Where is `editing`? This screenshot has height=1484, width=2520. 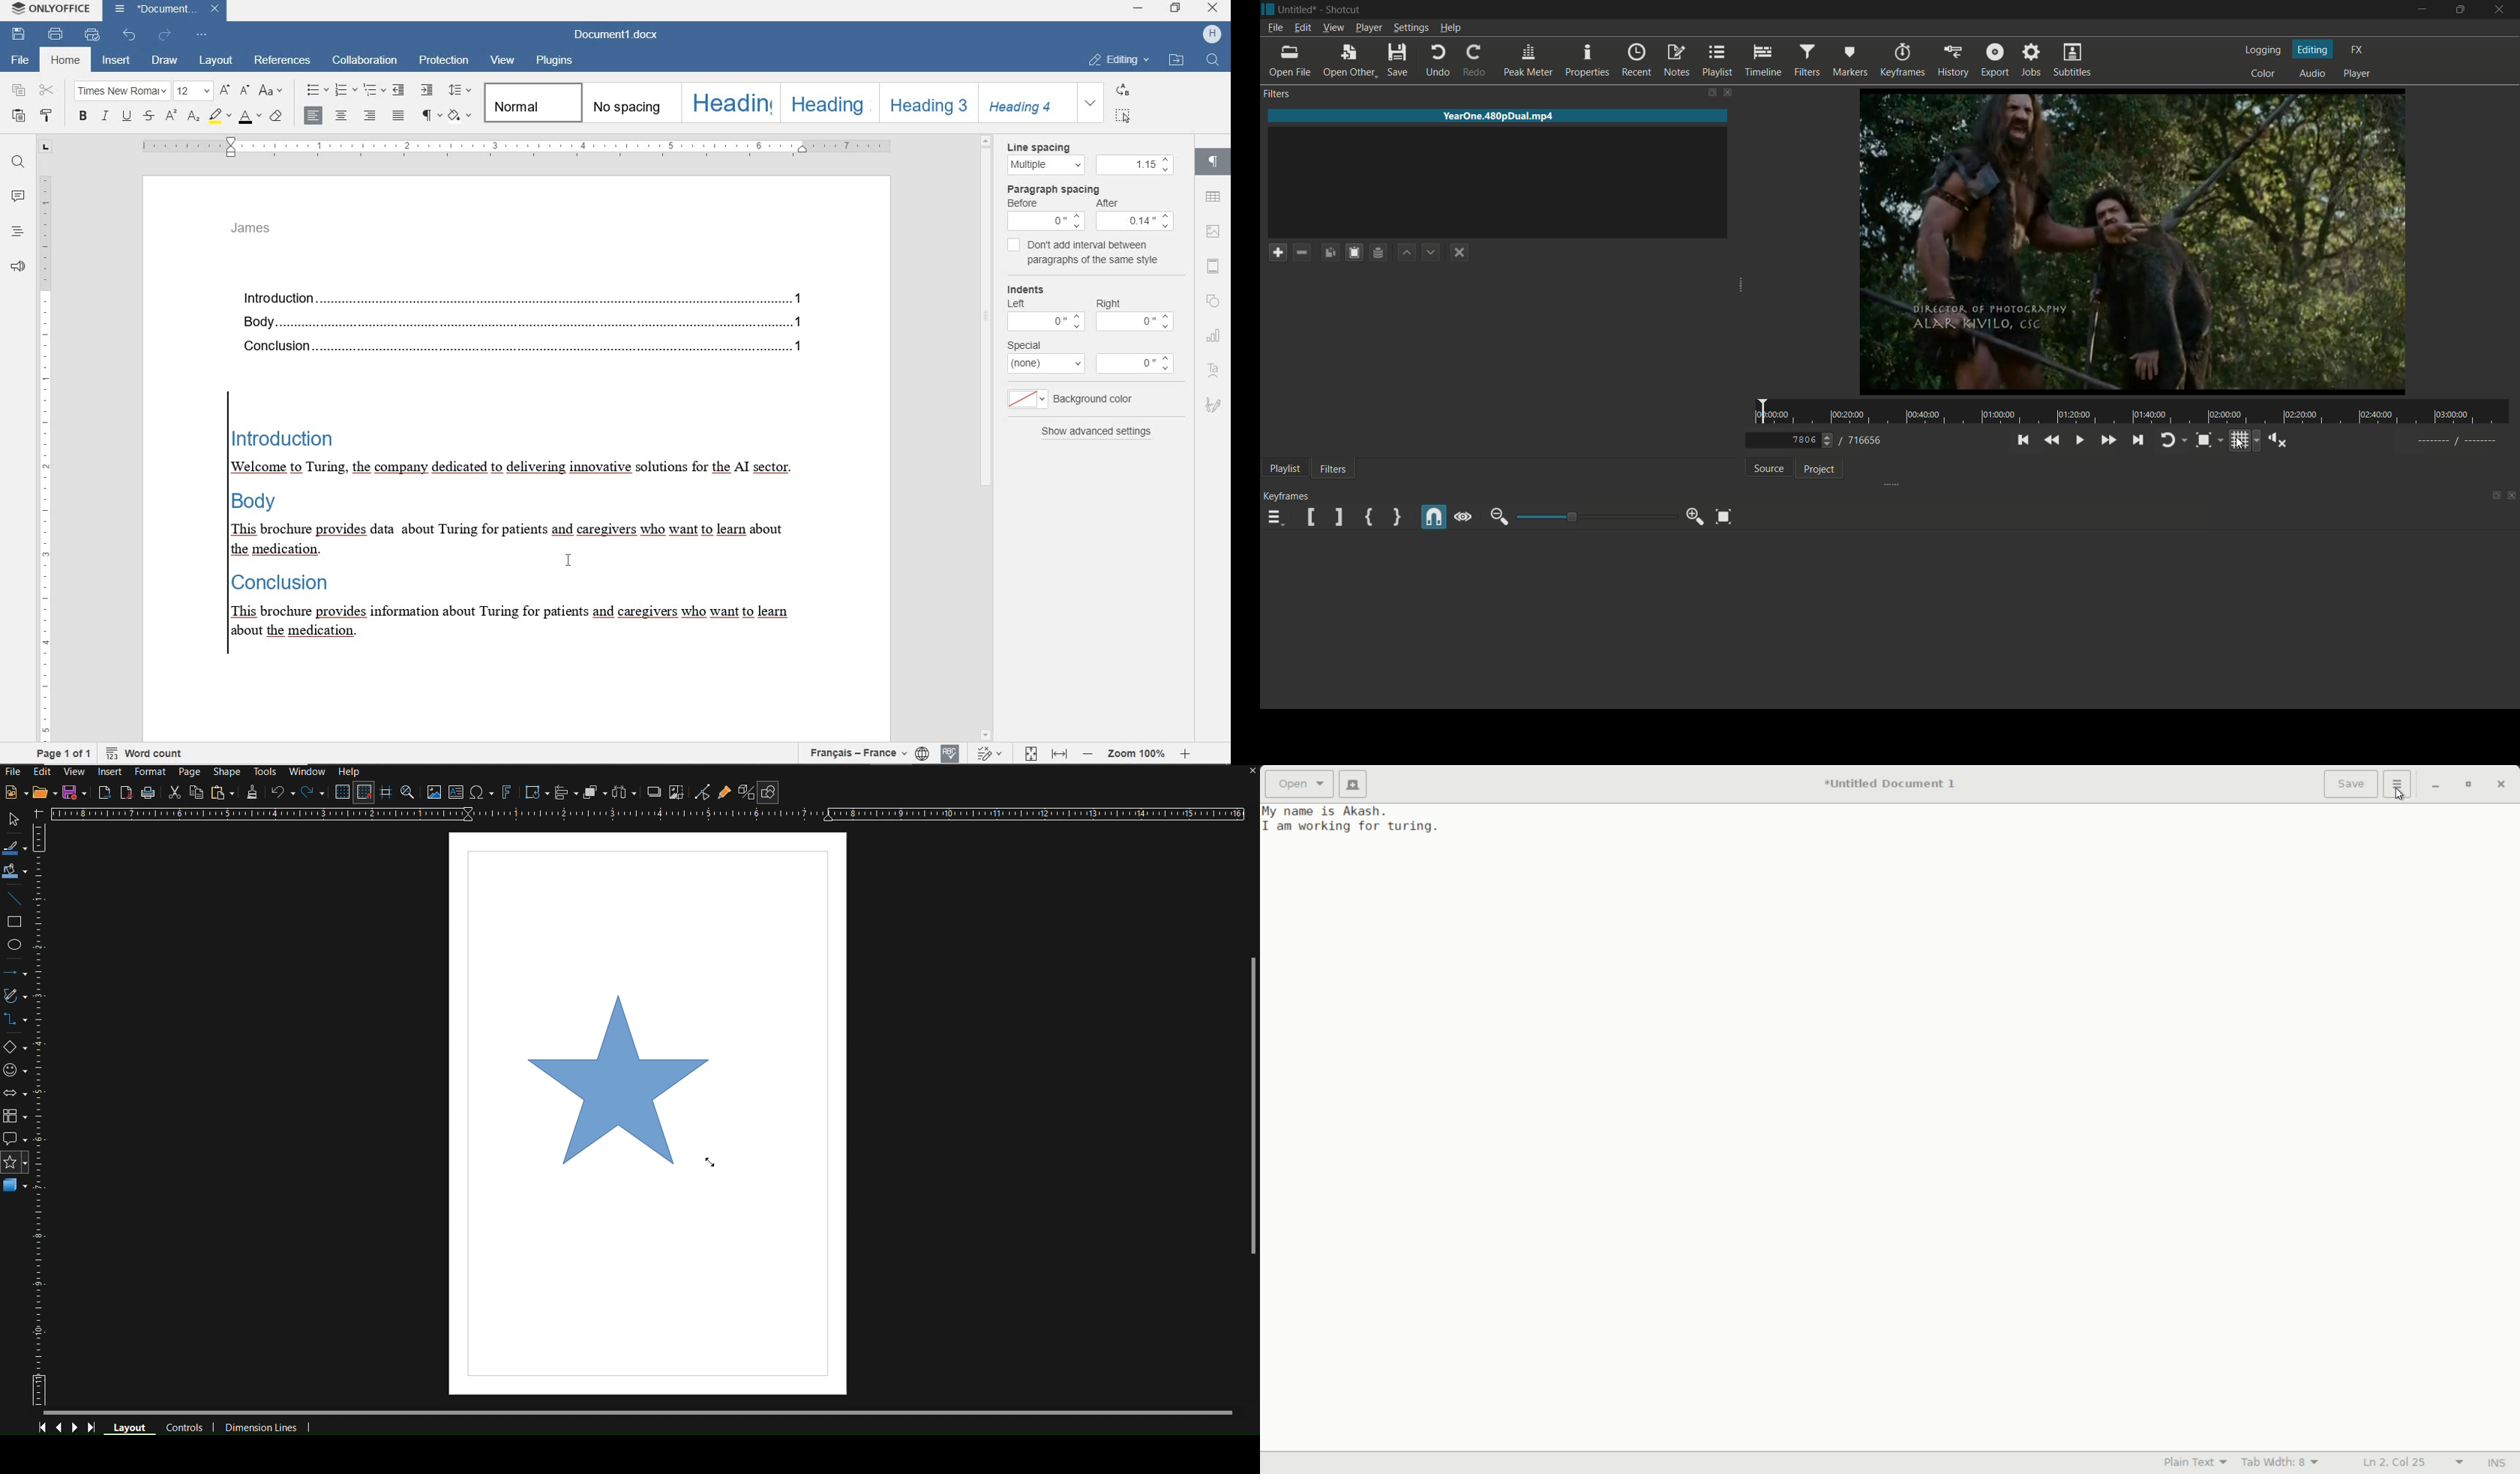 editing is located at coordinates (1120, 60).